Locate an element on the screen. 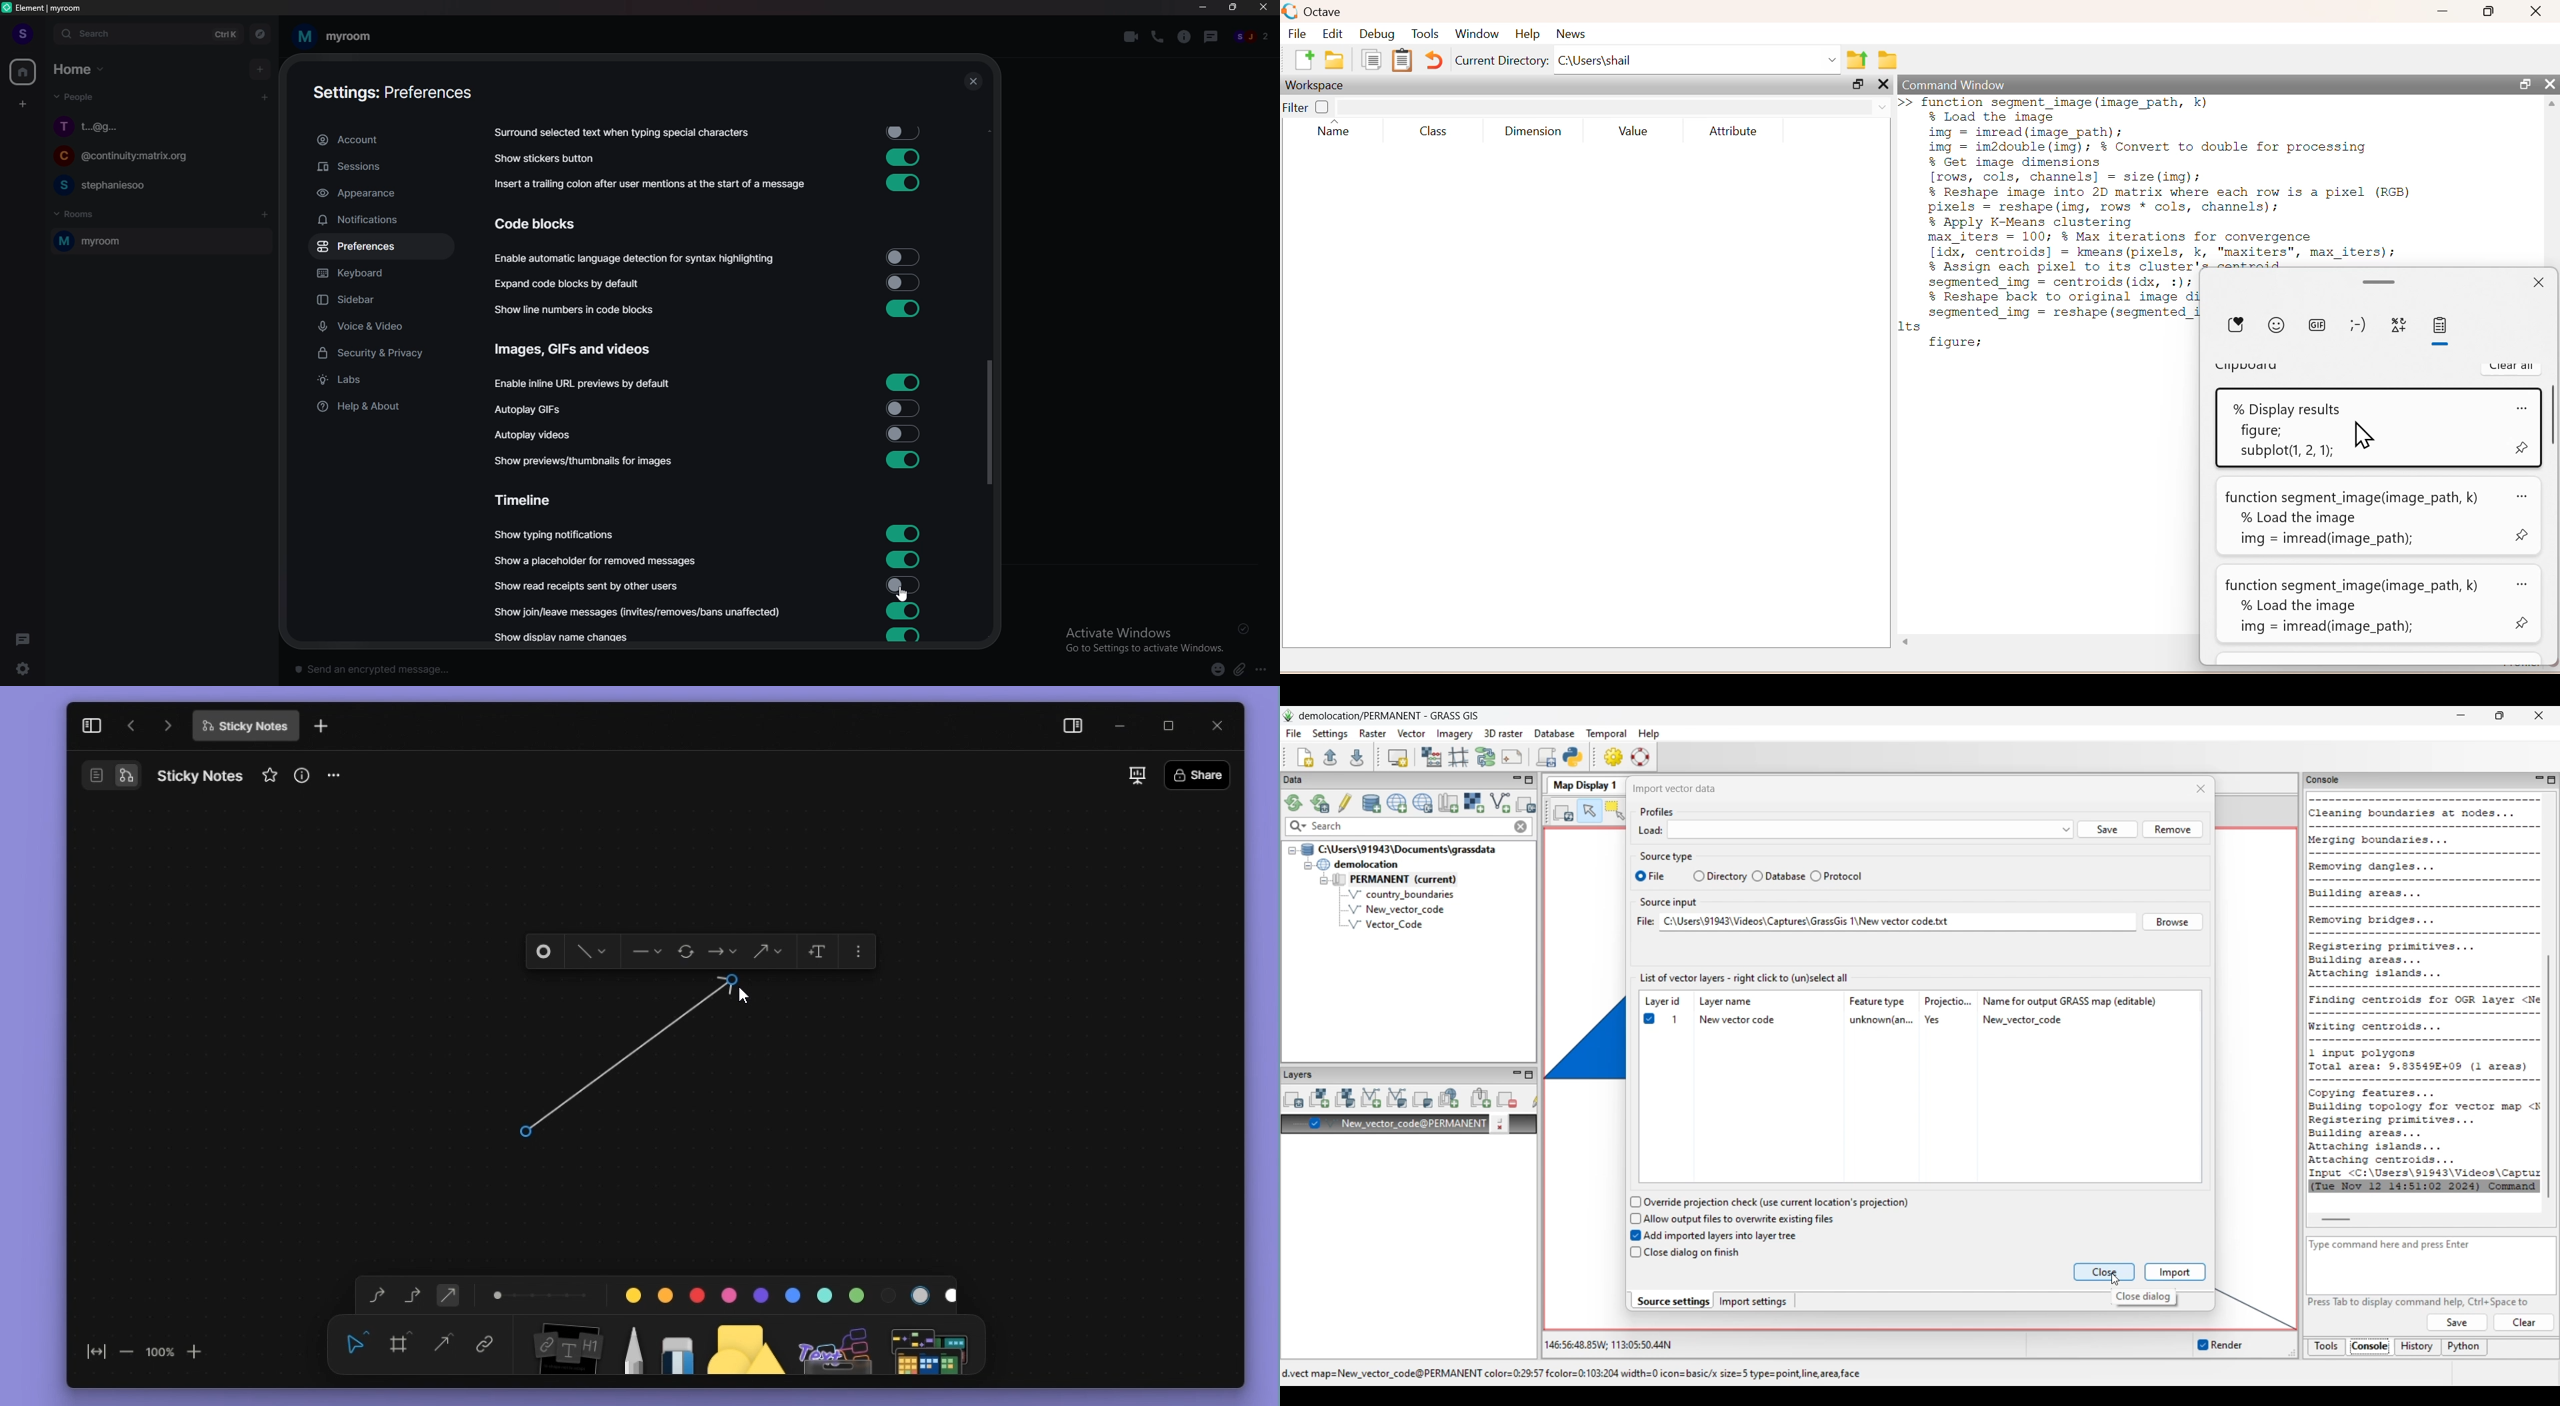 This screenshot has width=2576, height=1428. toggle is located at coordinates (901, 258).